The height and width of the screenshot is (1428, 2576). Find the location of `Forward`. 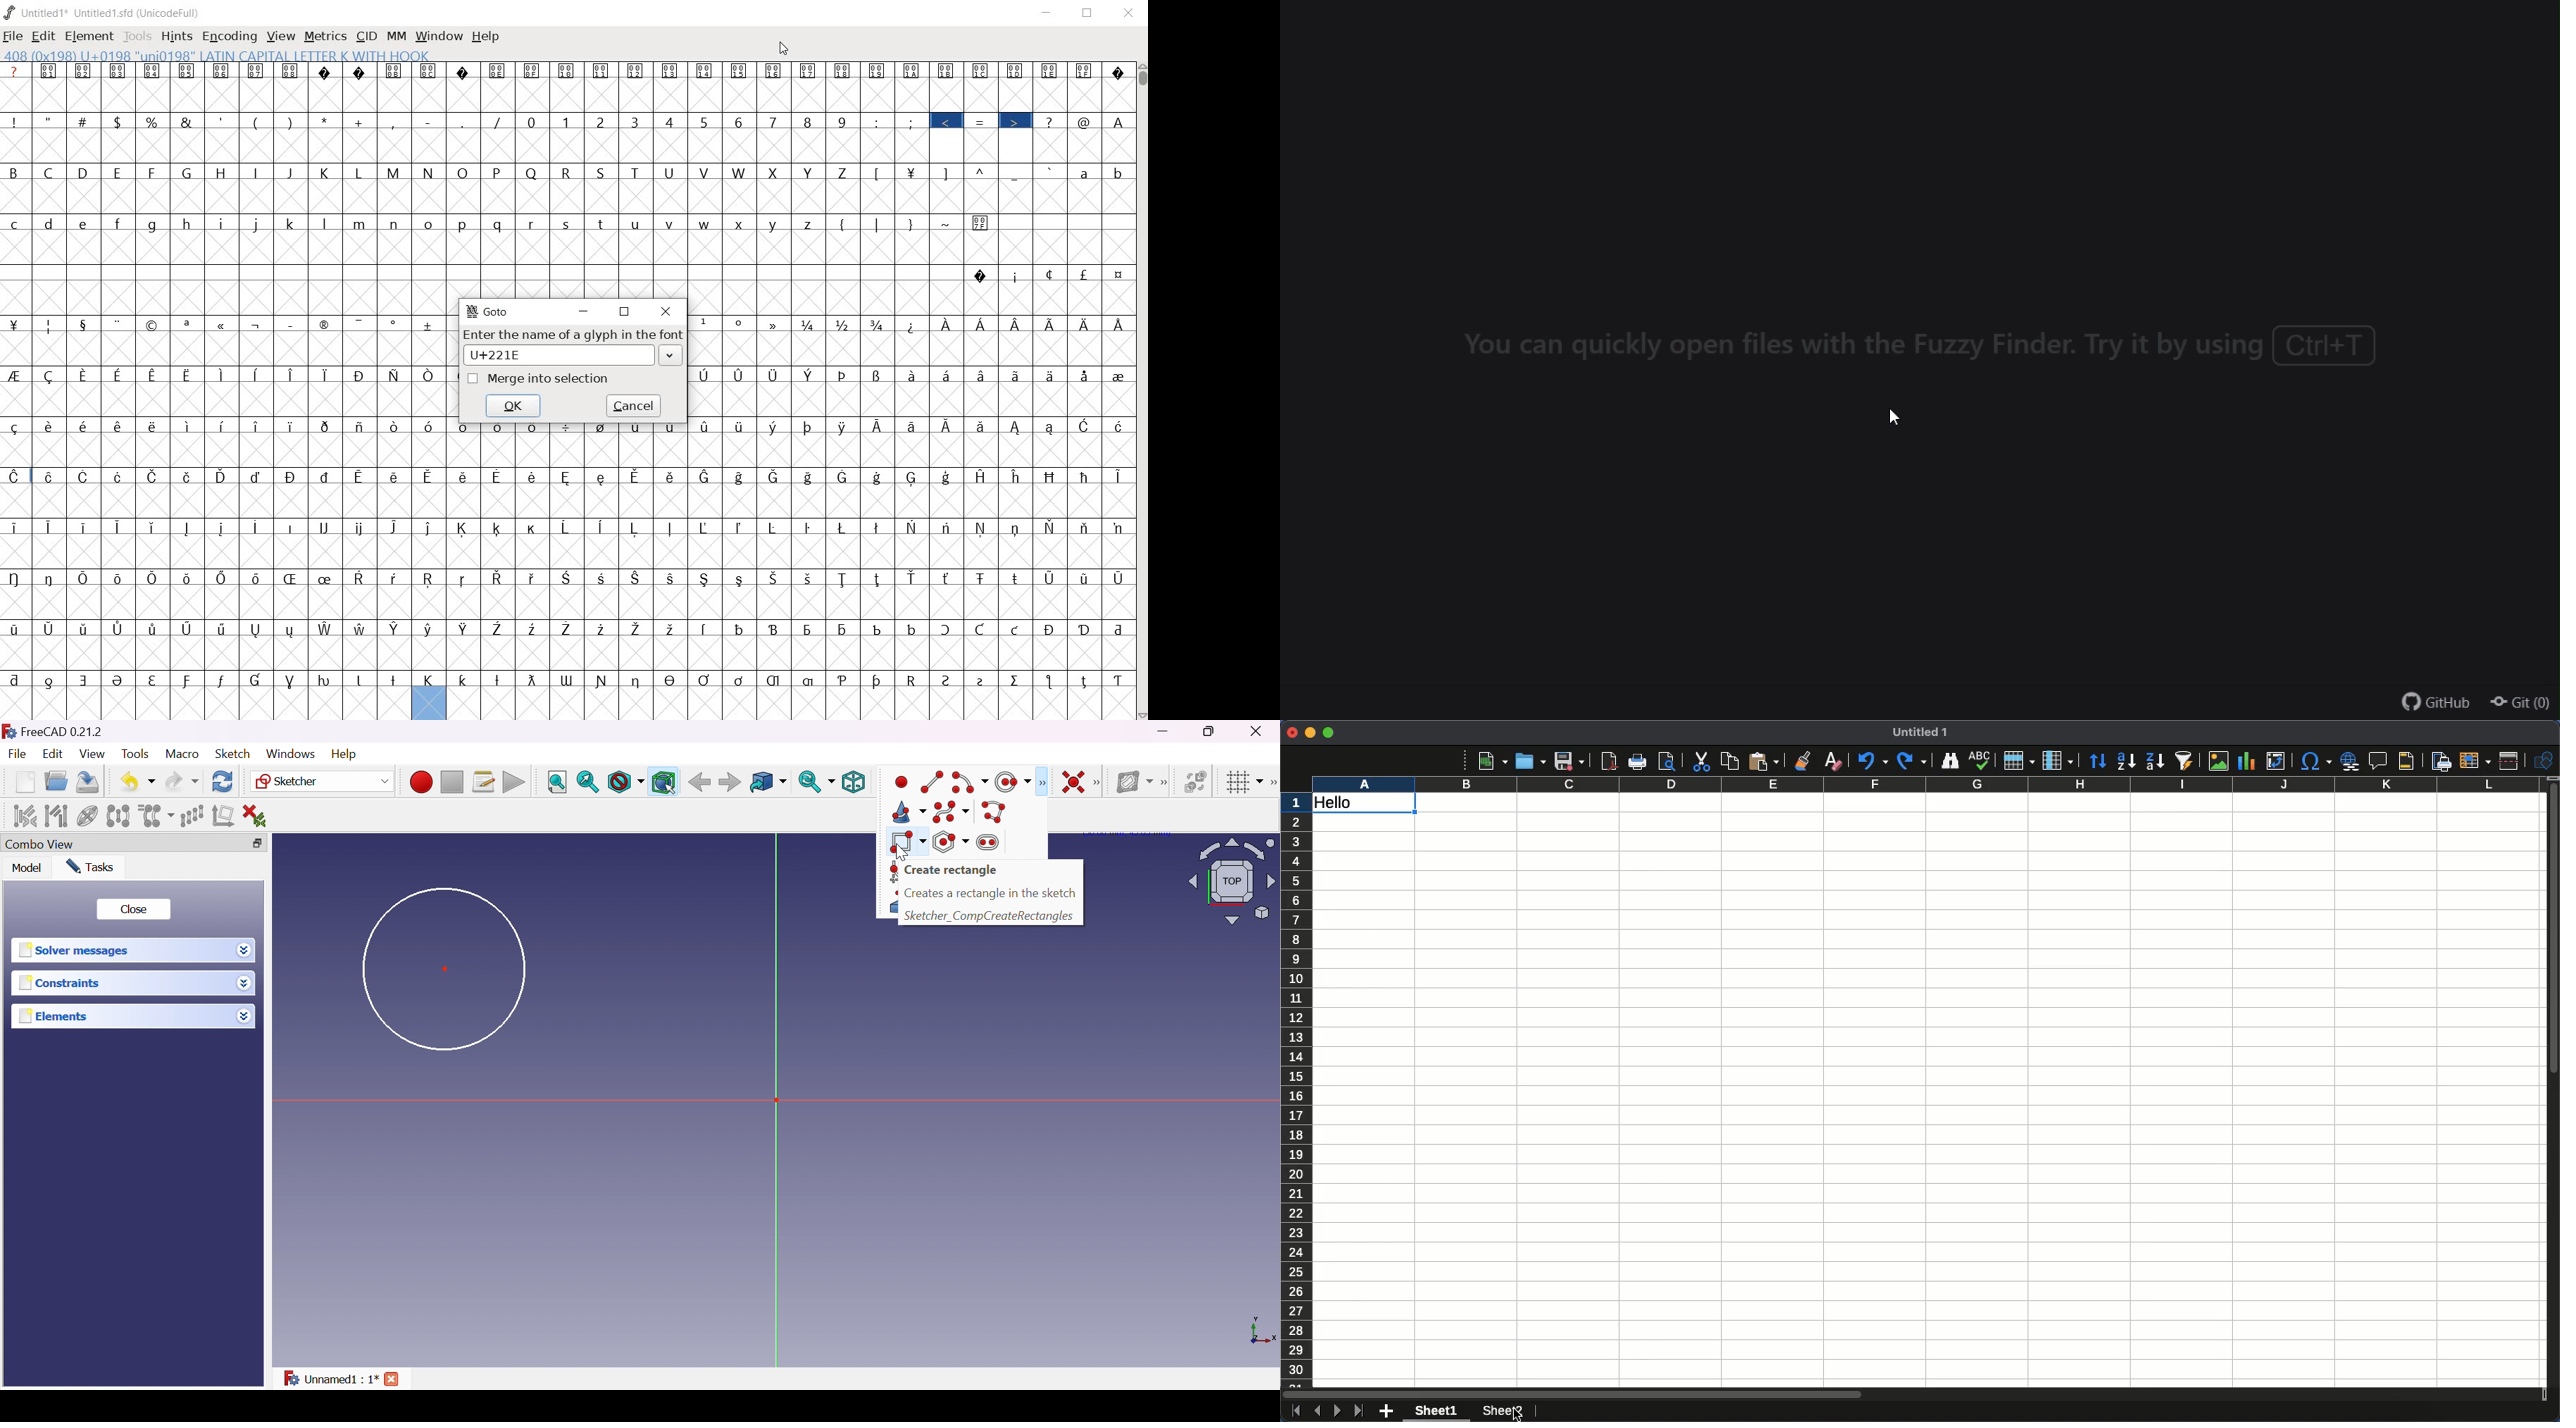

Forward is located at coordinates (729, 783).